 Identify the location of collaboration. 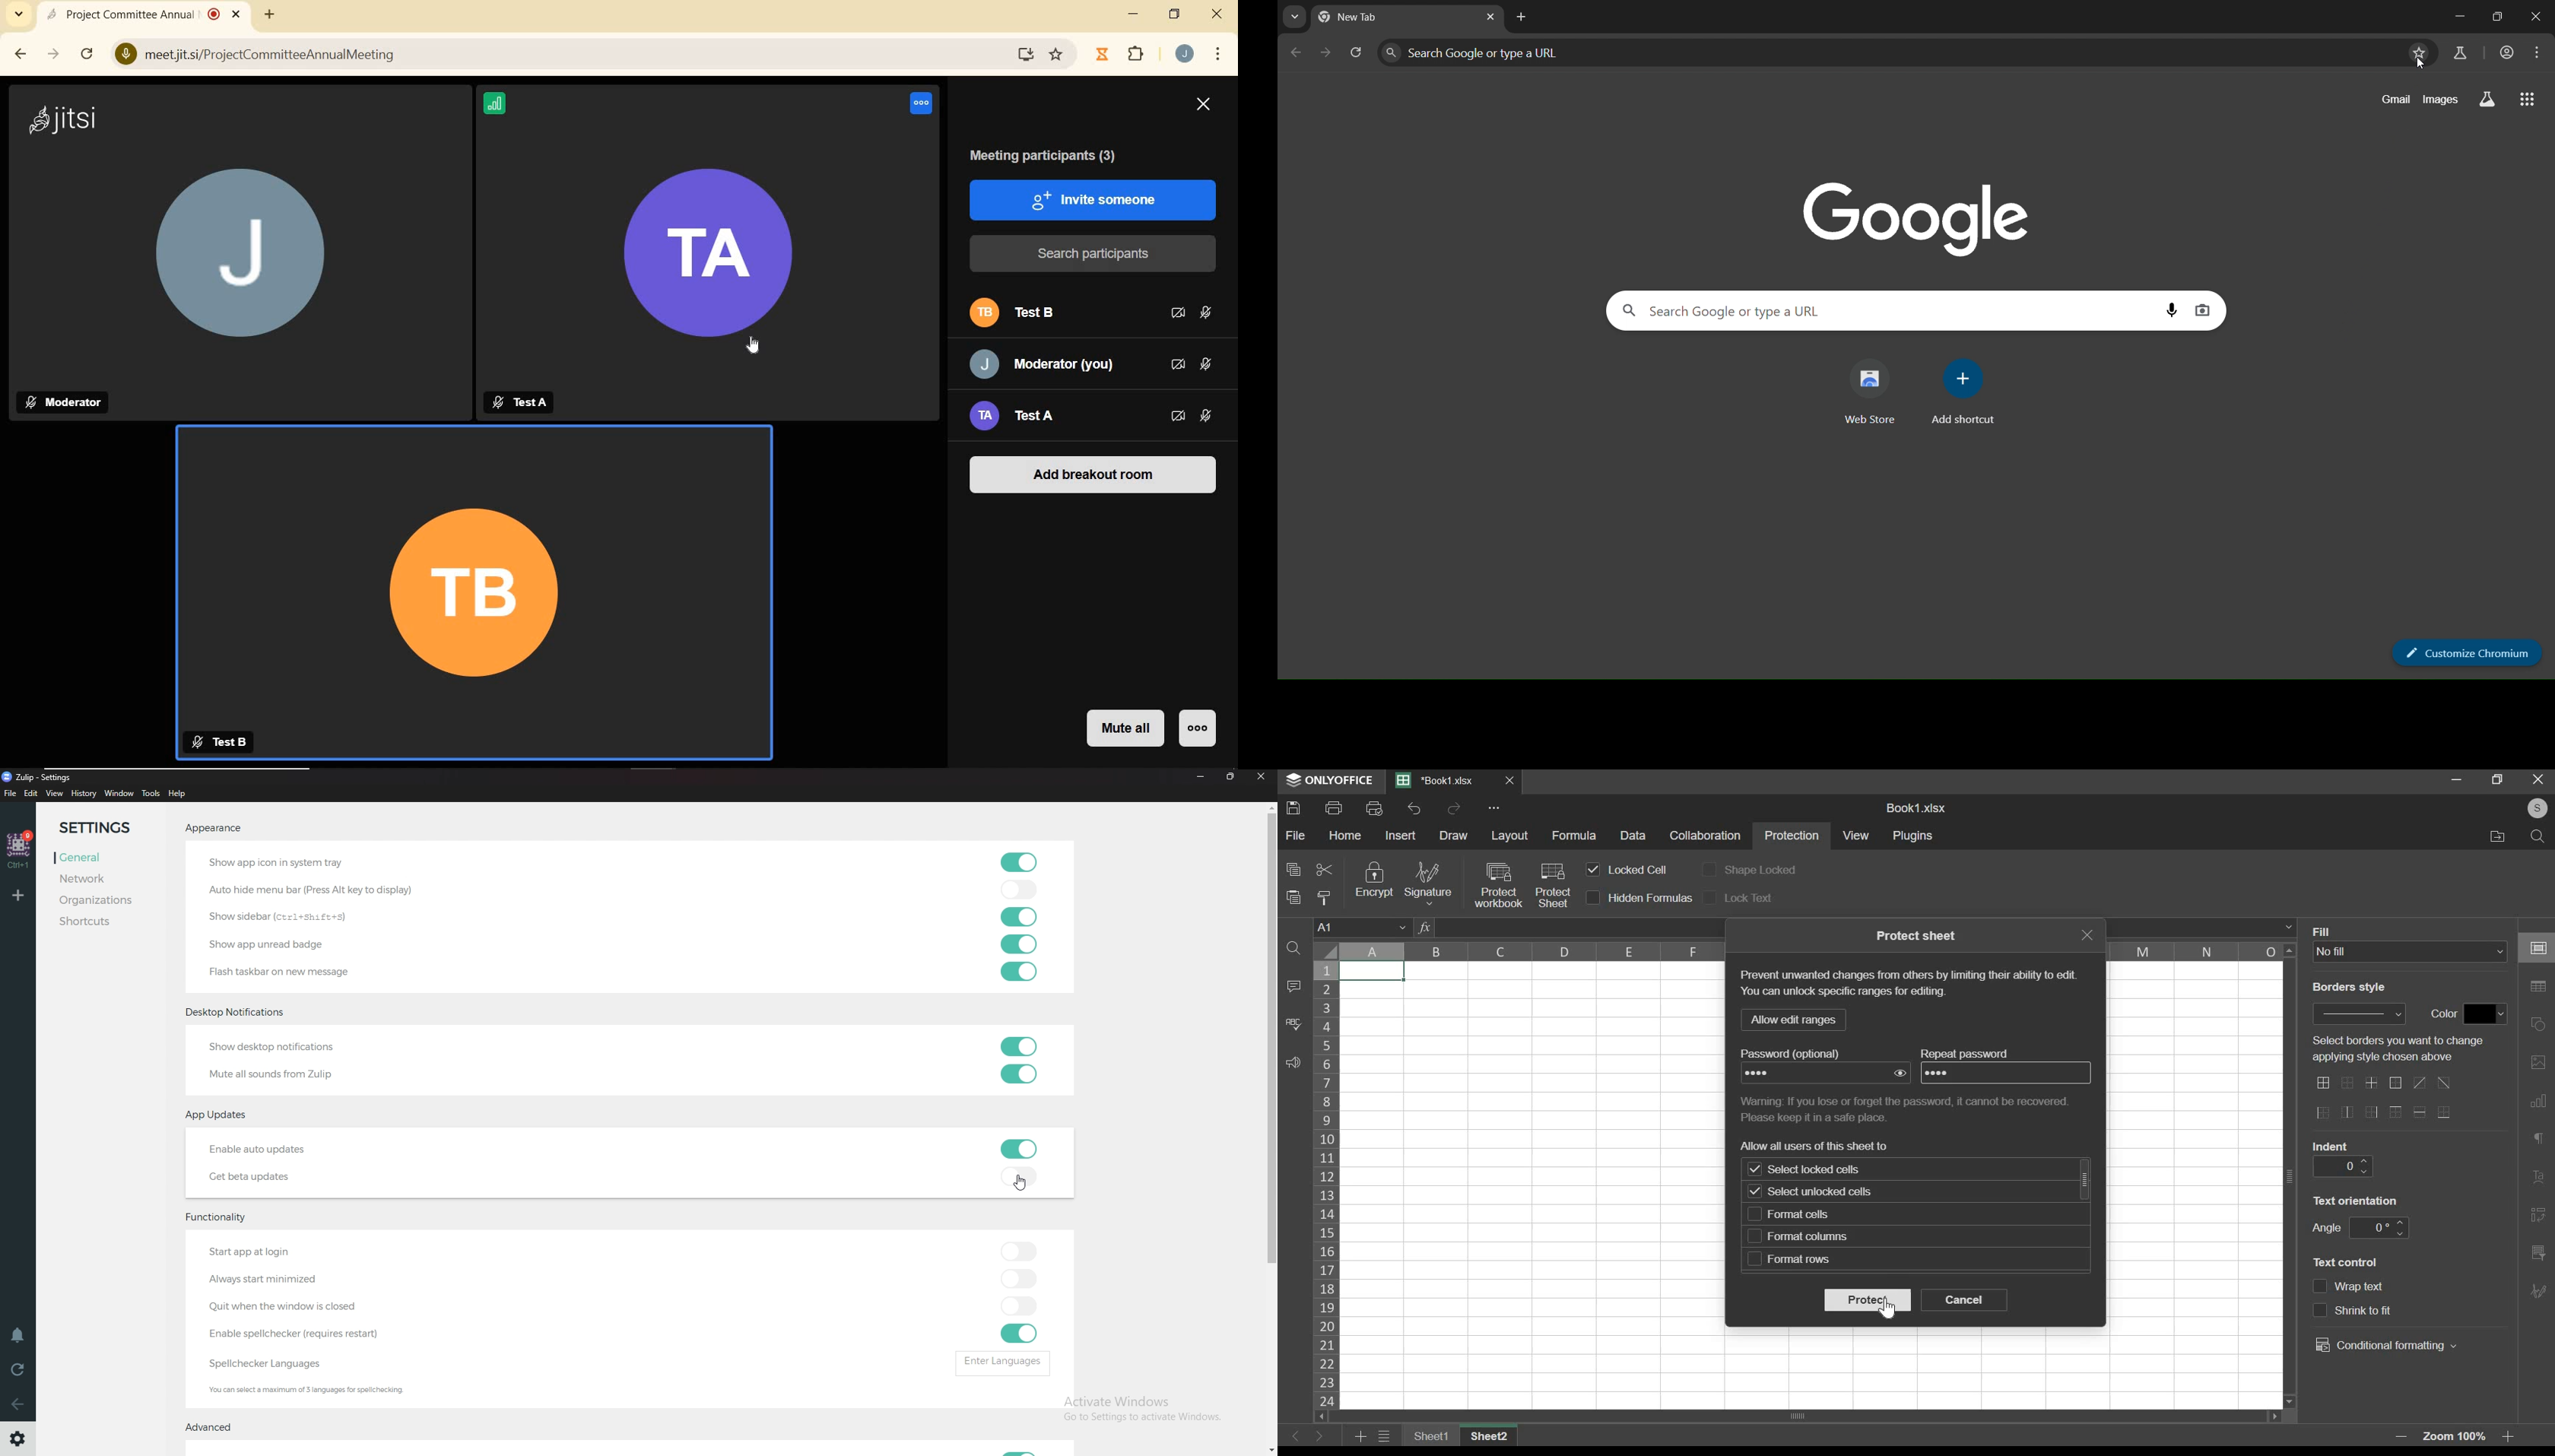
(1706, 836).